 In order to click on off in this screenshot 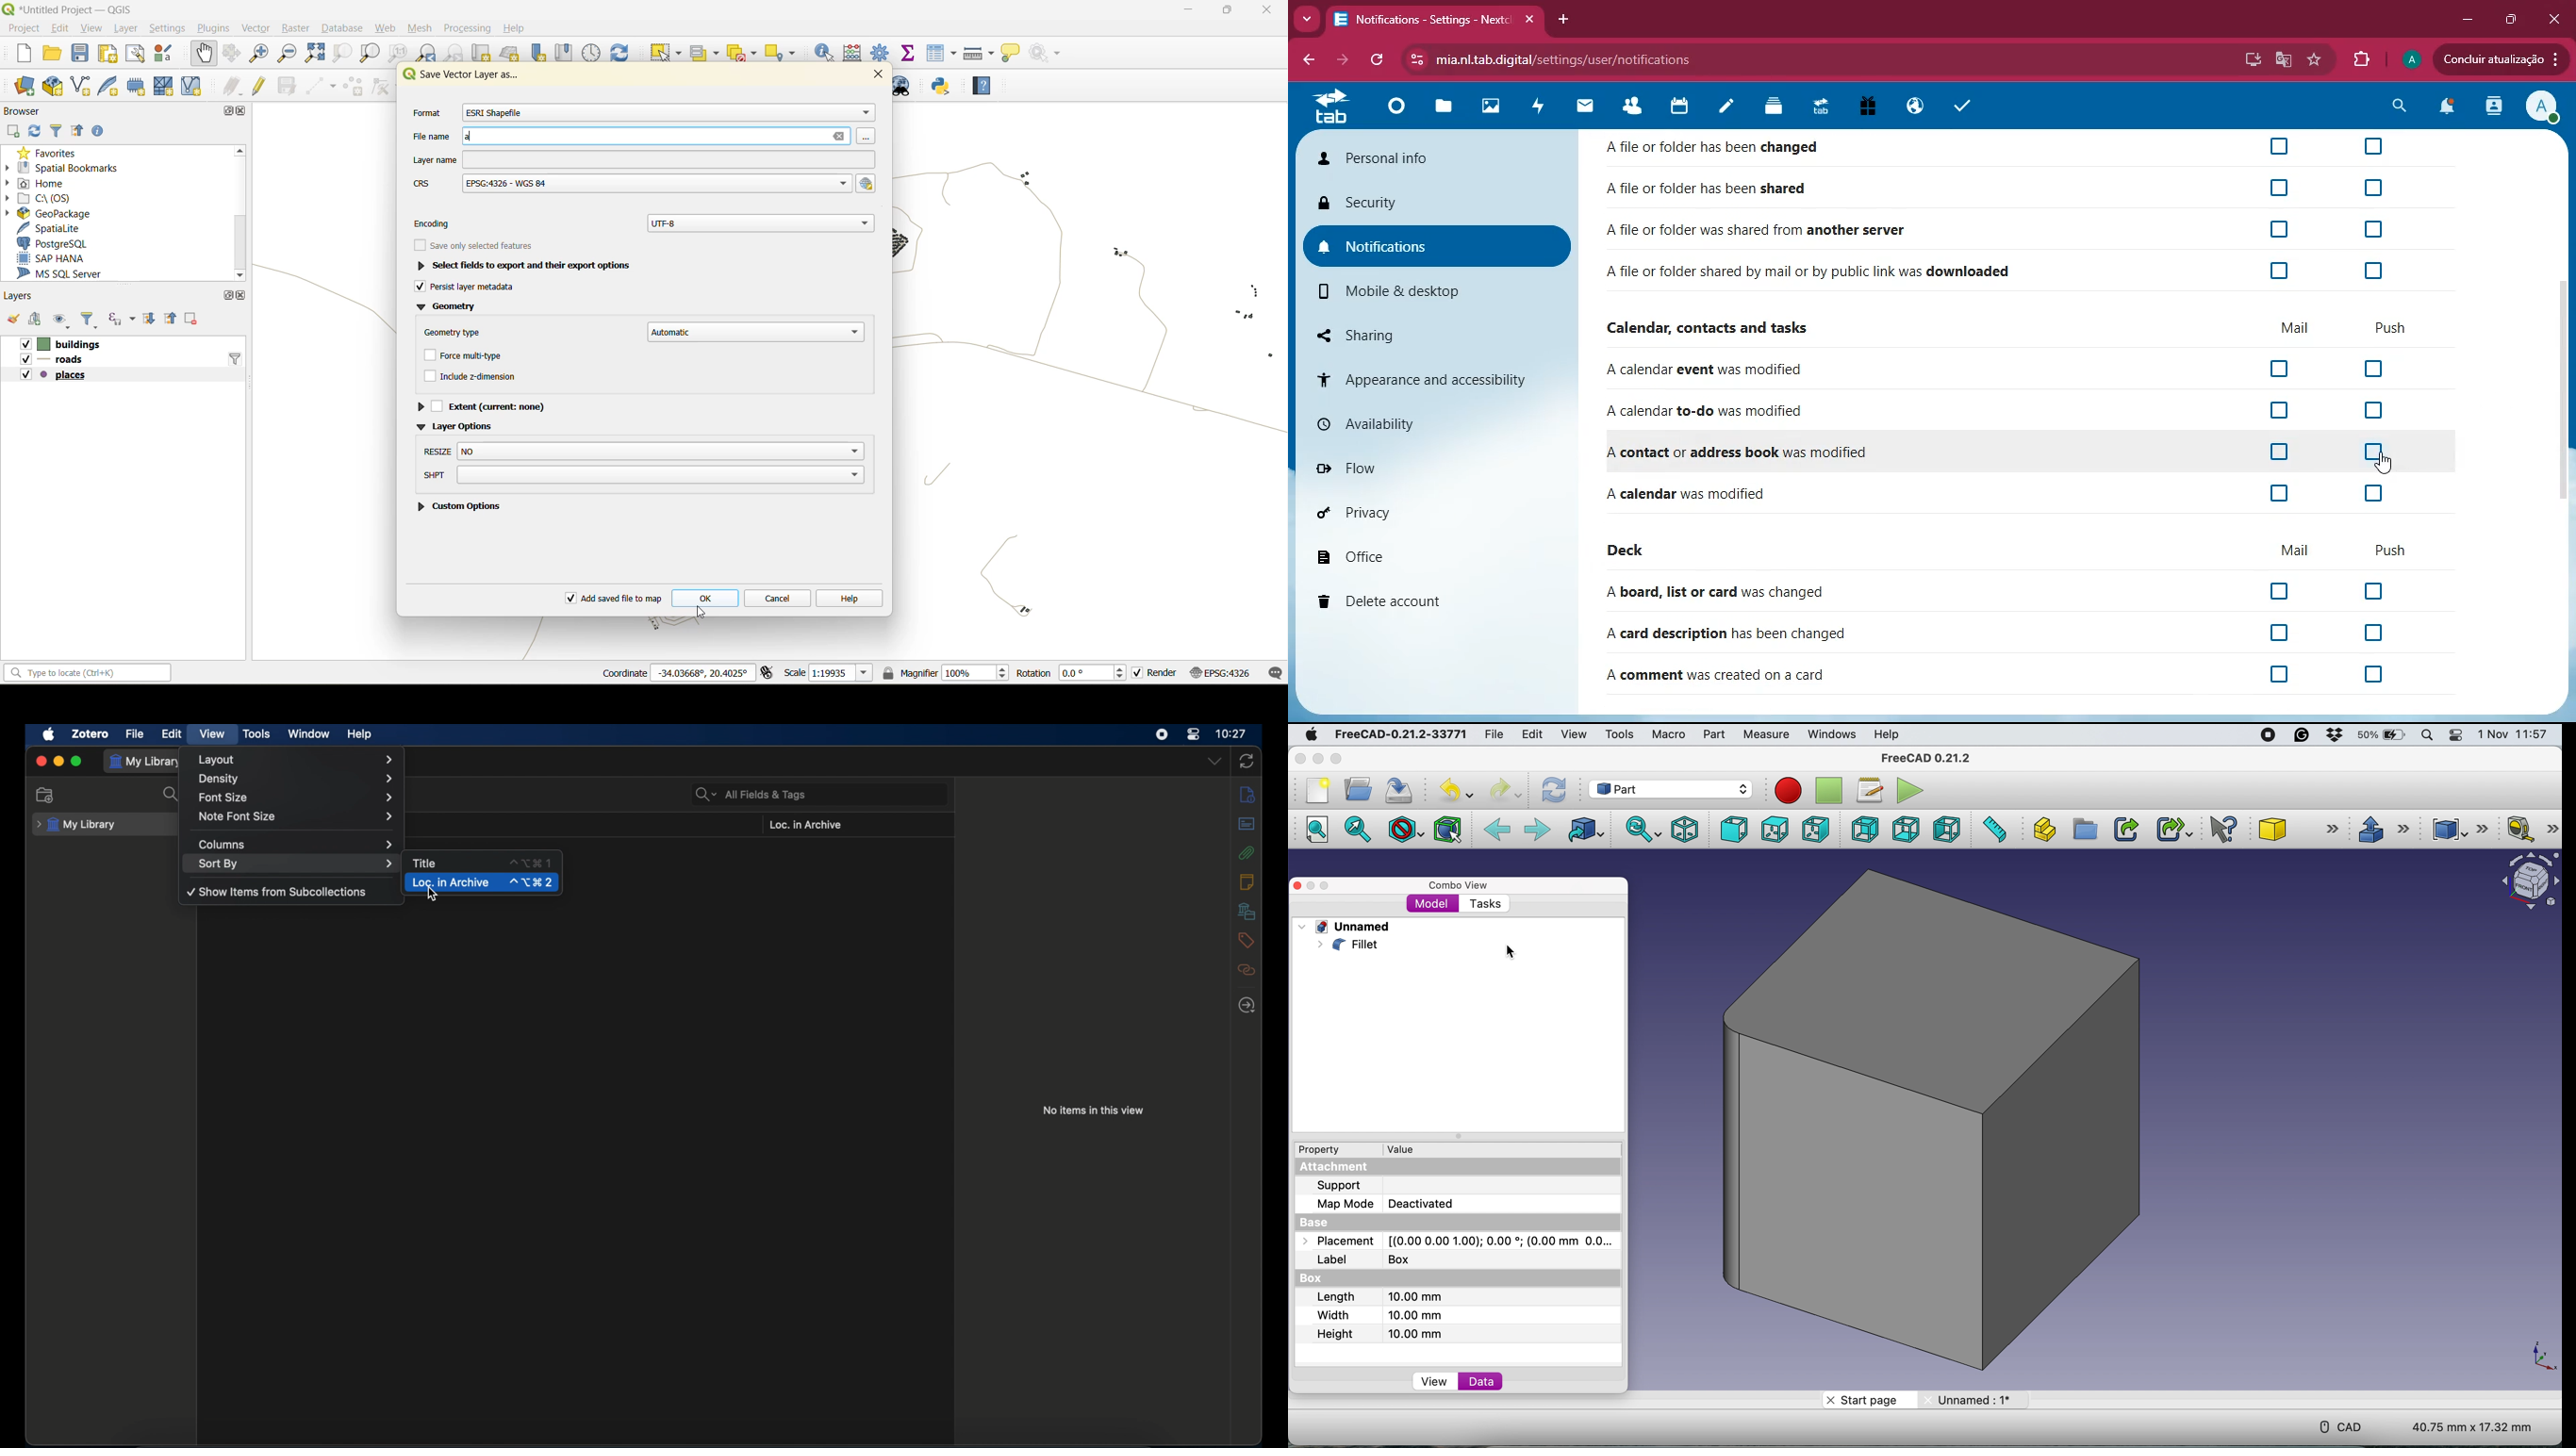, I will do `click(2374, 271)`.